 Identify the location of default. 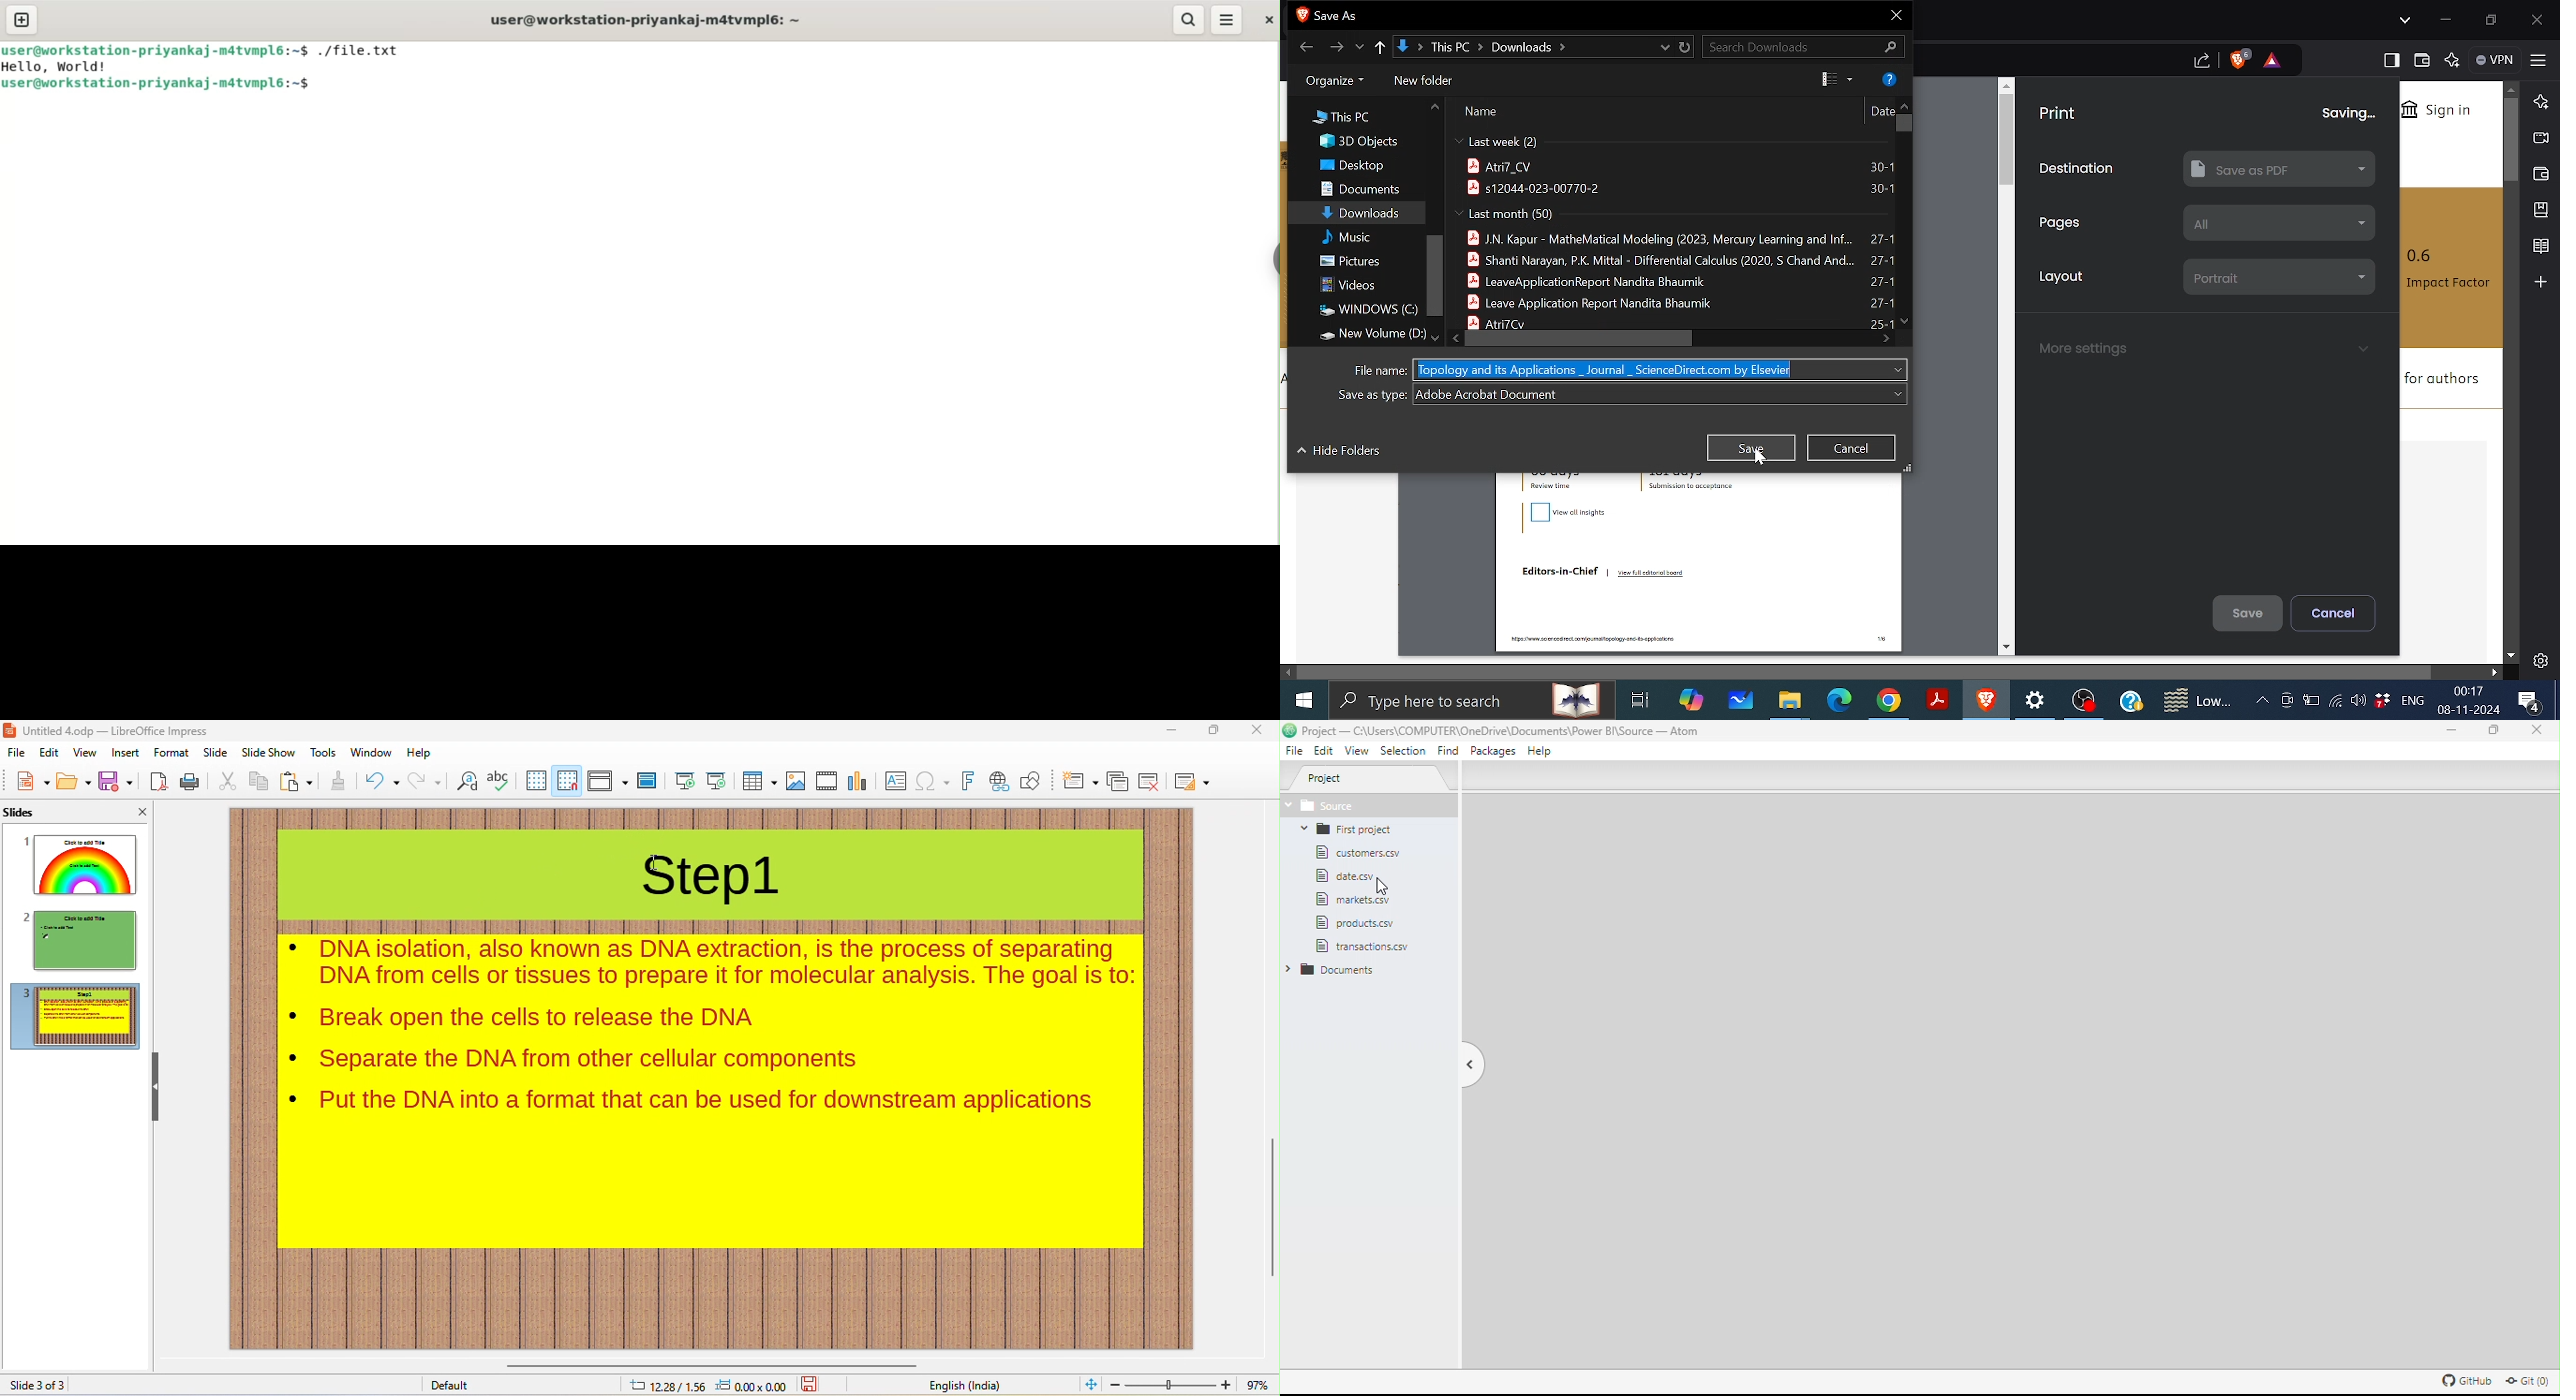
(448, 1384).